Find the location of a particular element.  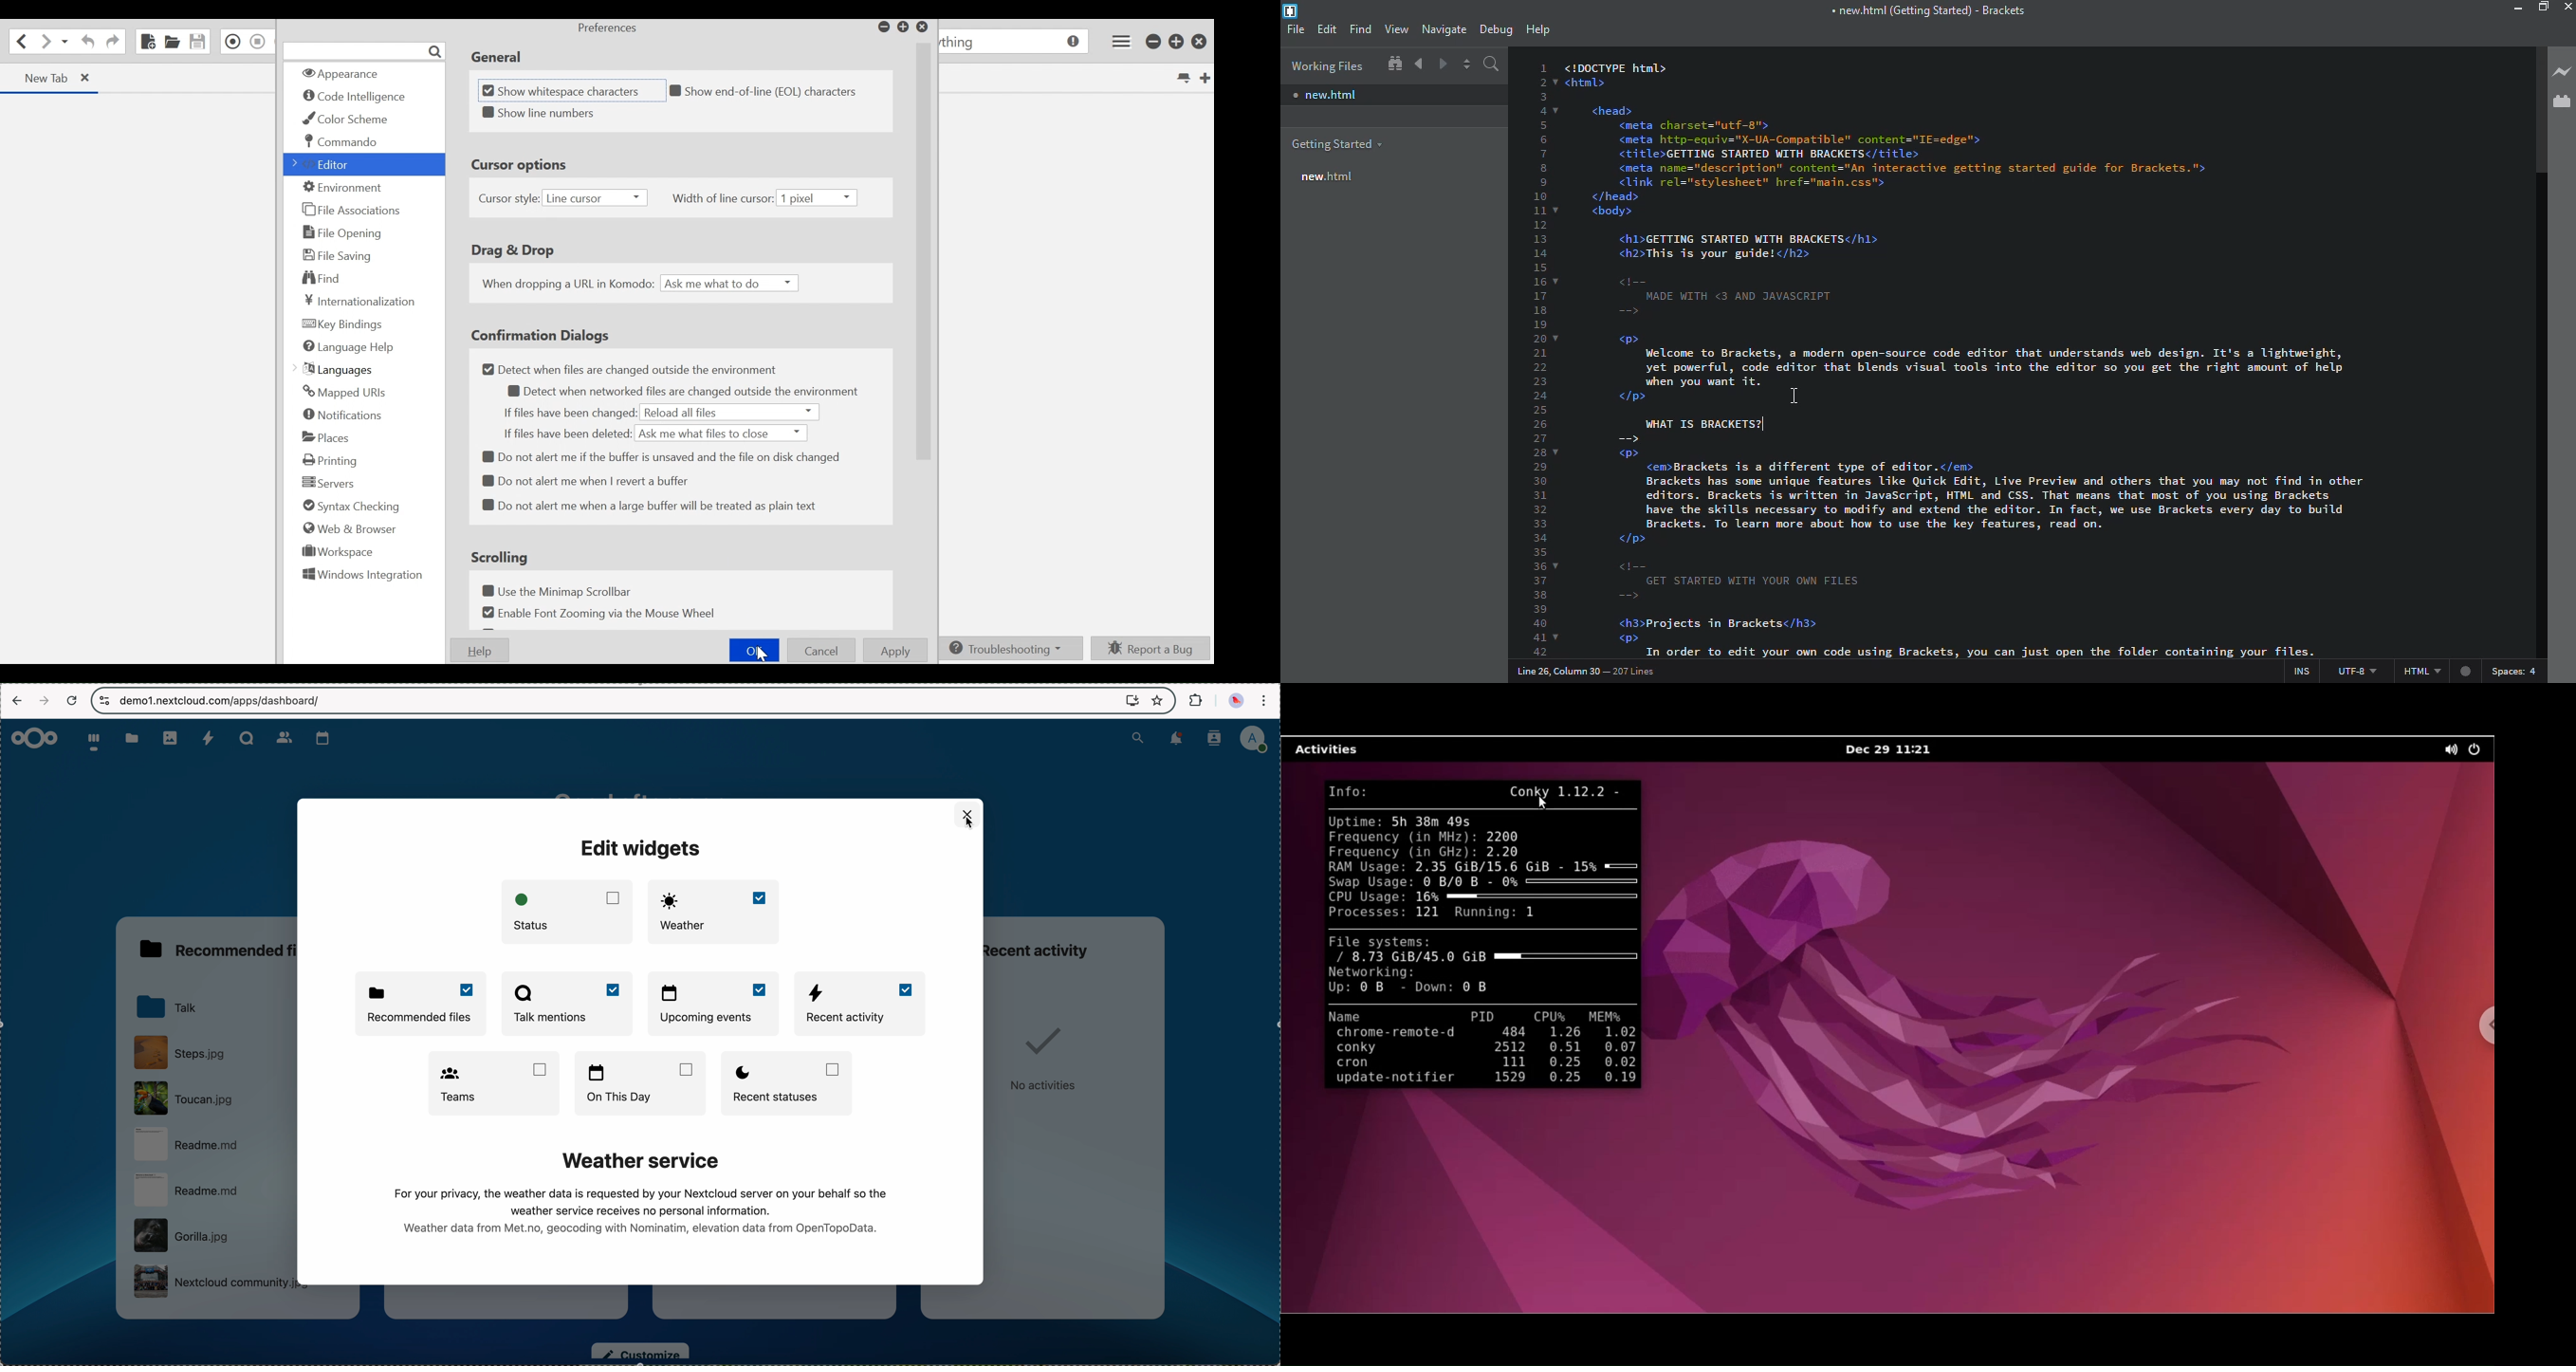

navigate back is located at coordinates (1421, 64).